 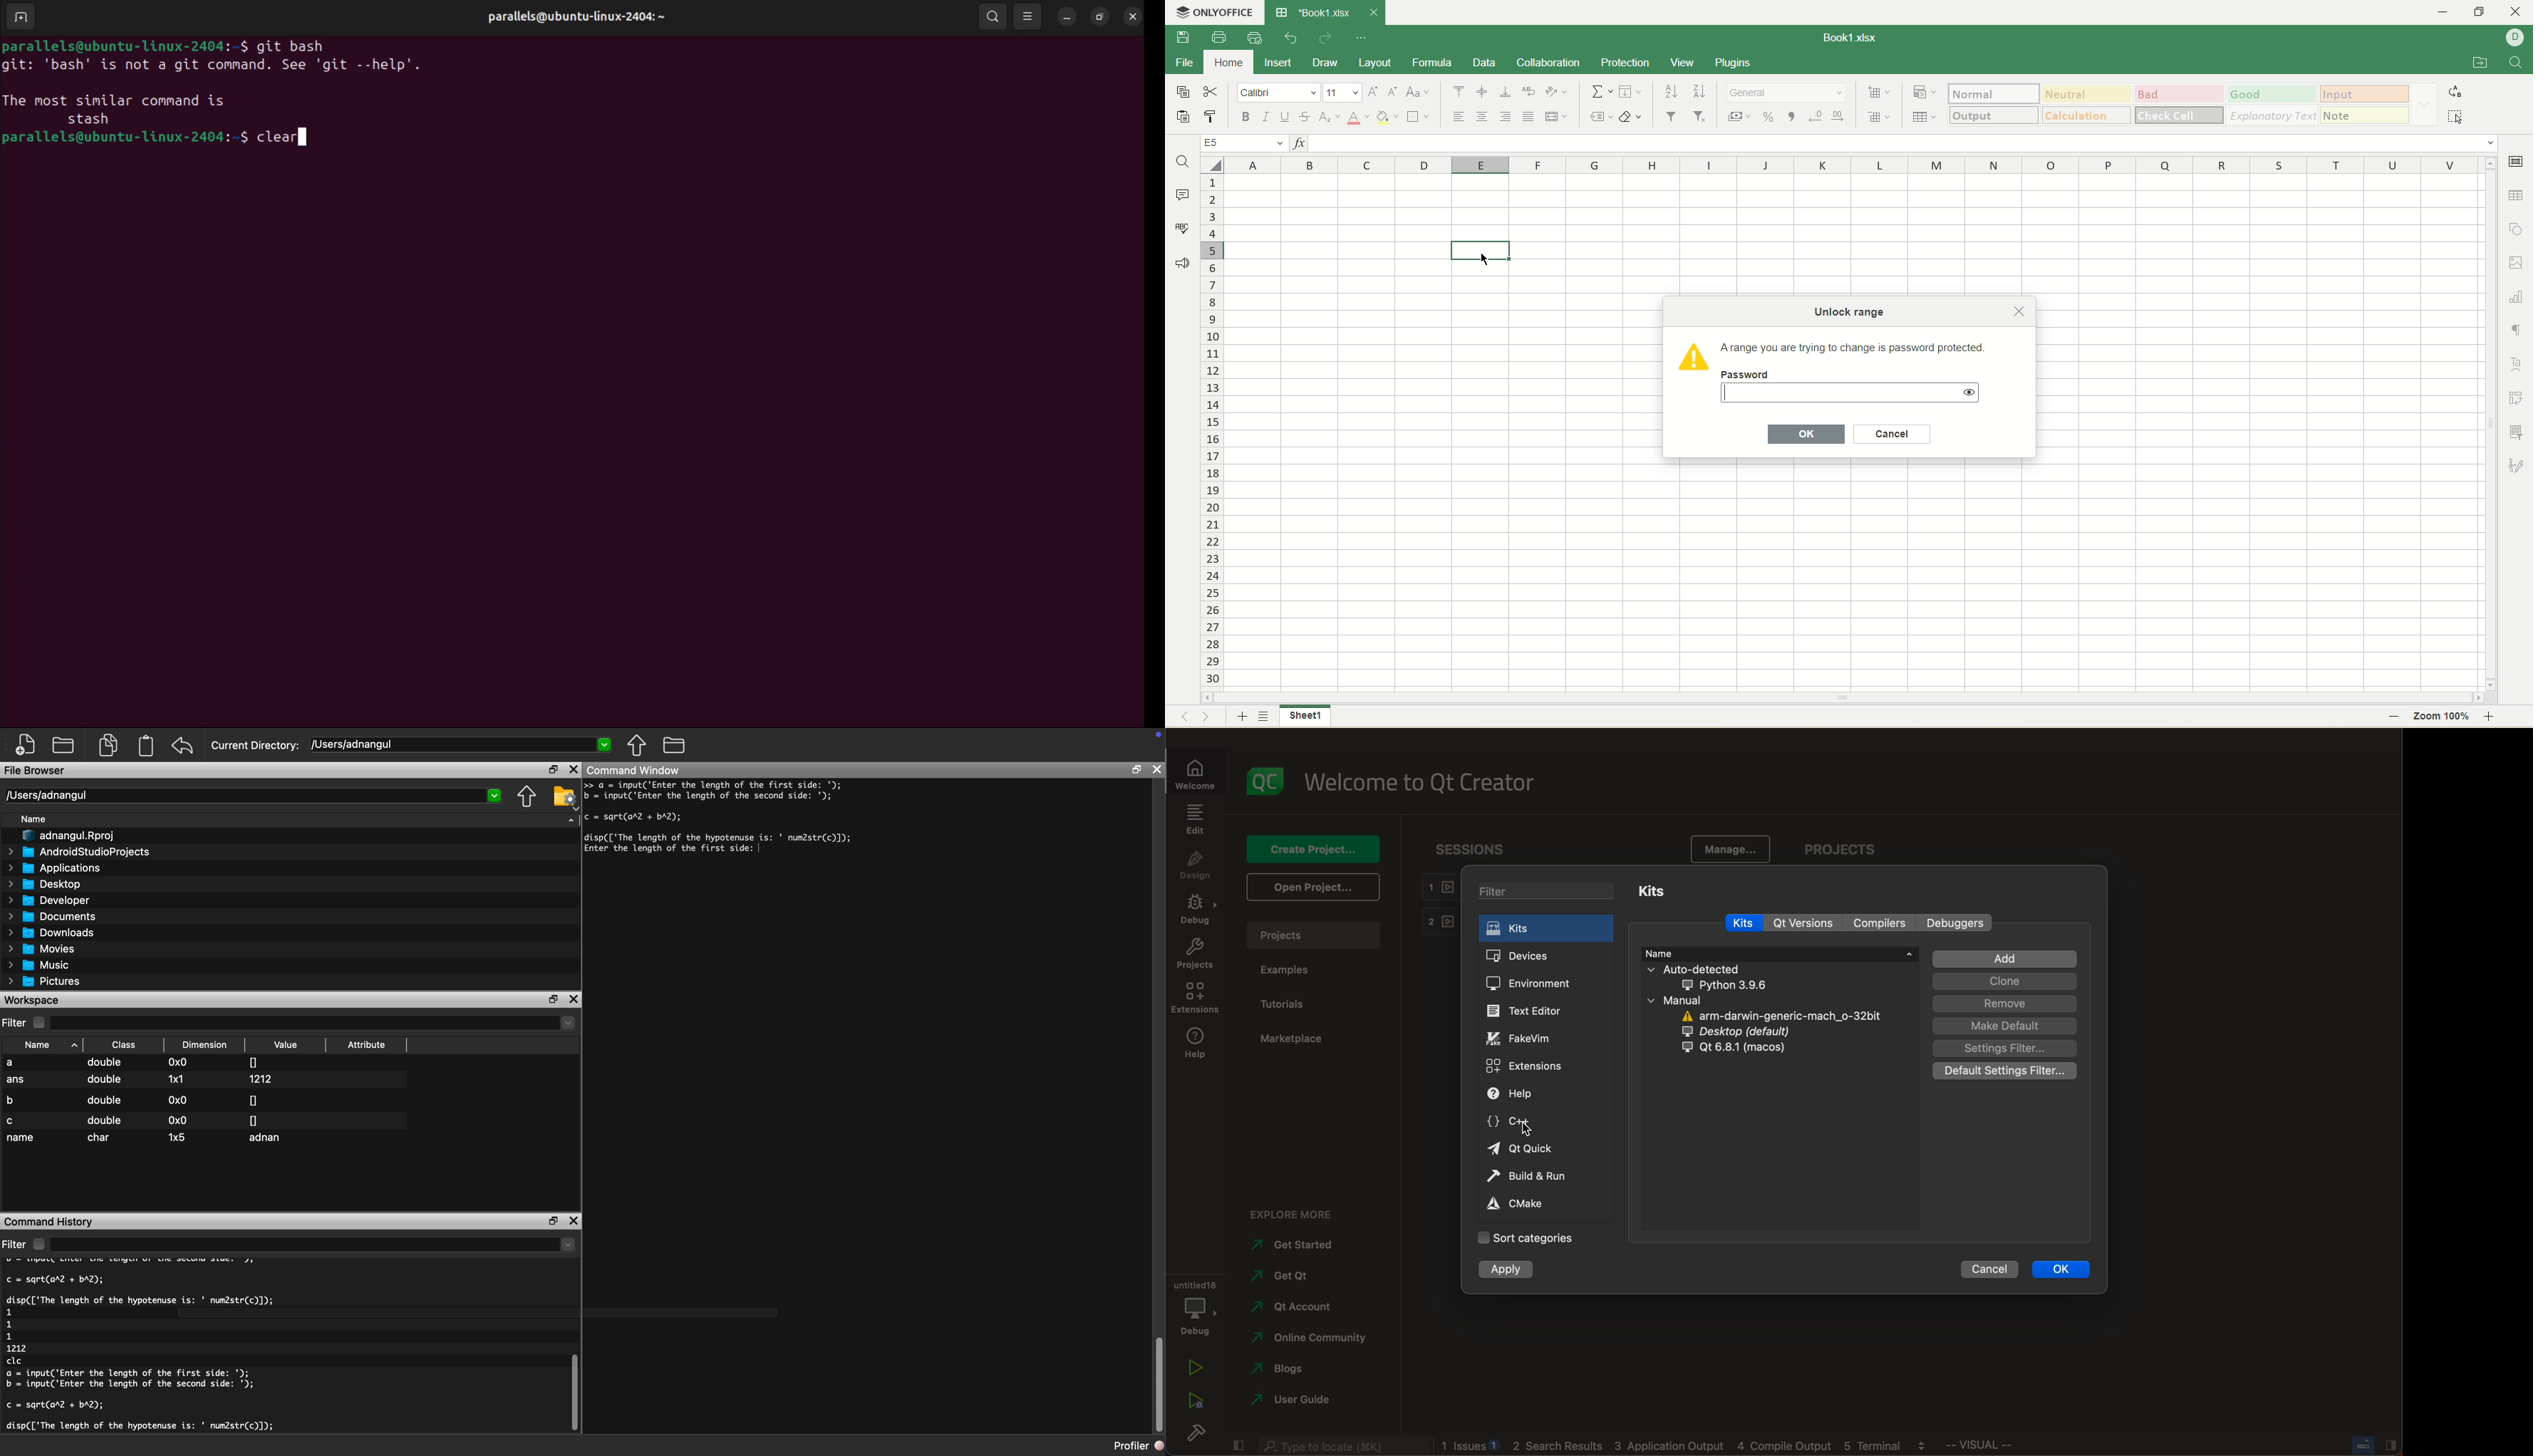 What do you see at coordinates (2517, 298) in the screenshot?
I see `chart settings` at bounding box center [2517, 298].